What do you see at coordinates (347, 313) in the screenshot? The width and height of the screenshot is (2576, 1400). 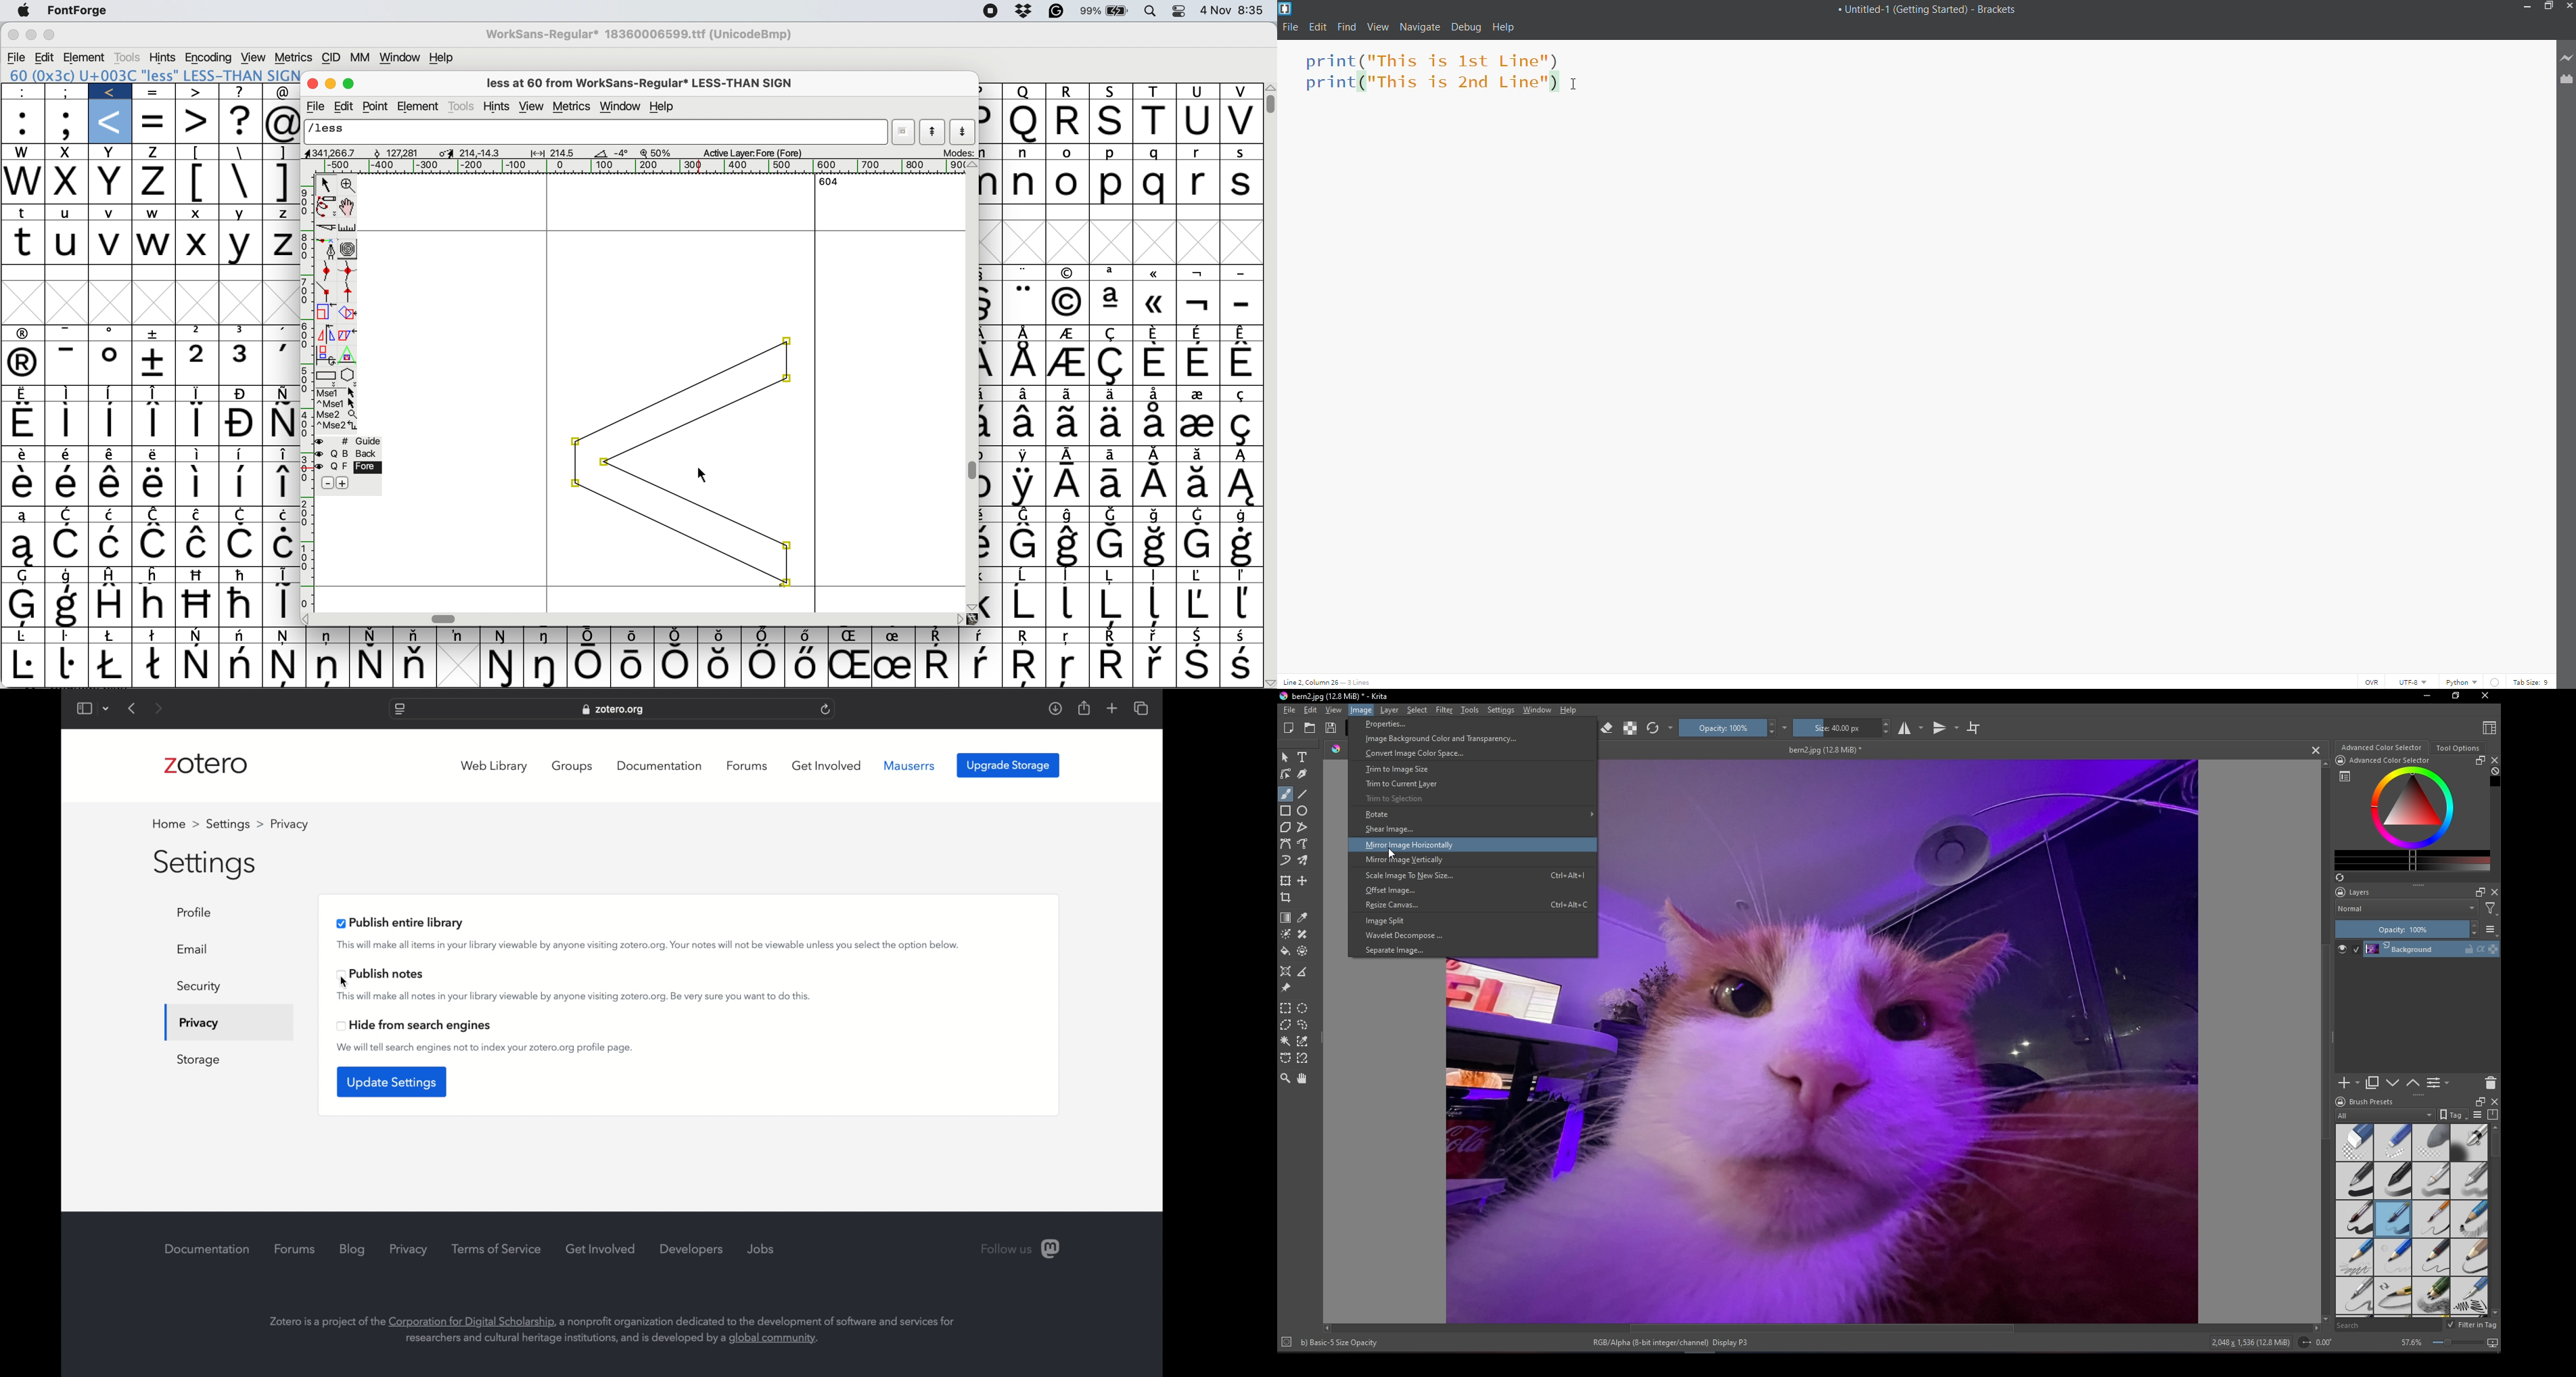 I see `rotate the selection` at bounding box center [347, 313].